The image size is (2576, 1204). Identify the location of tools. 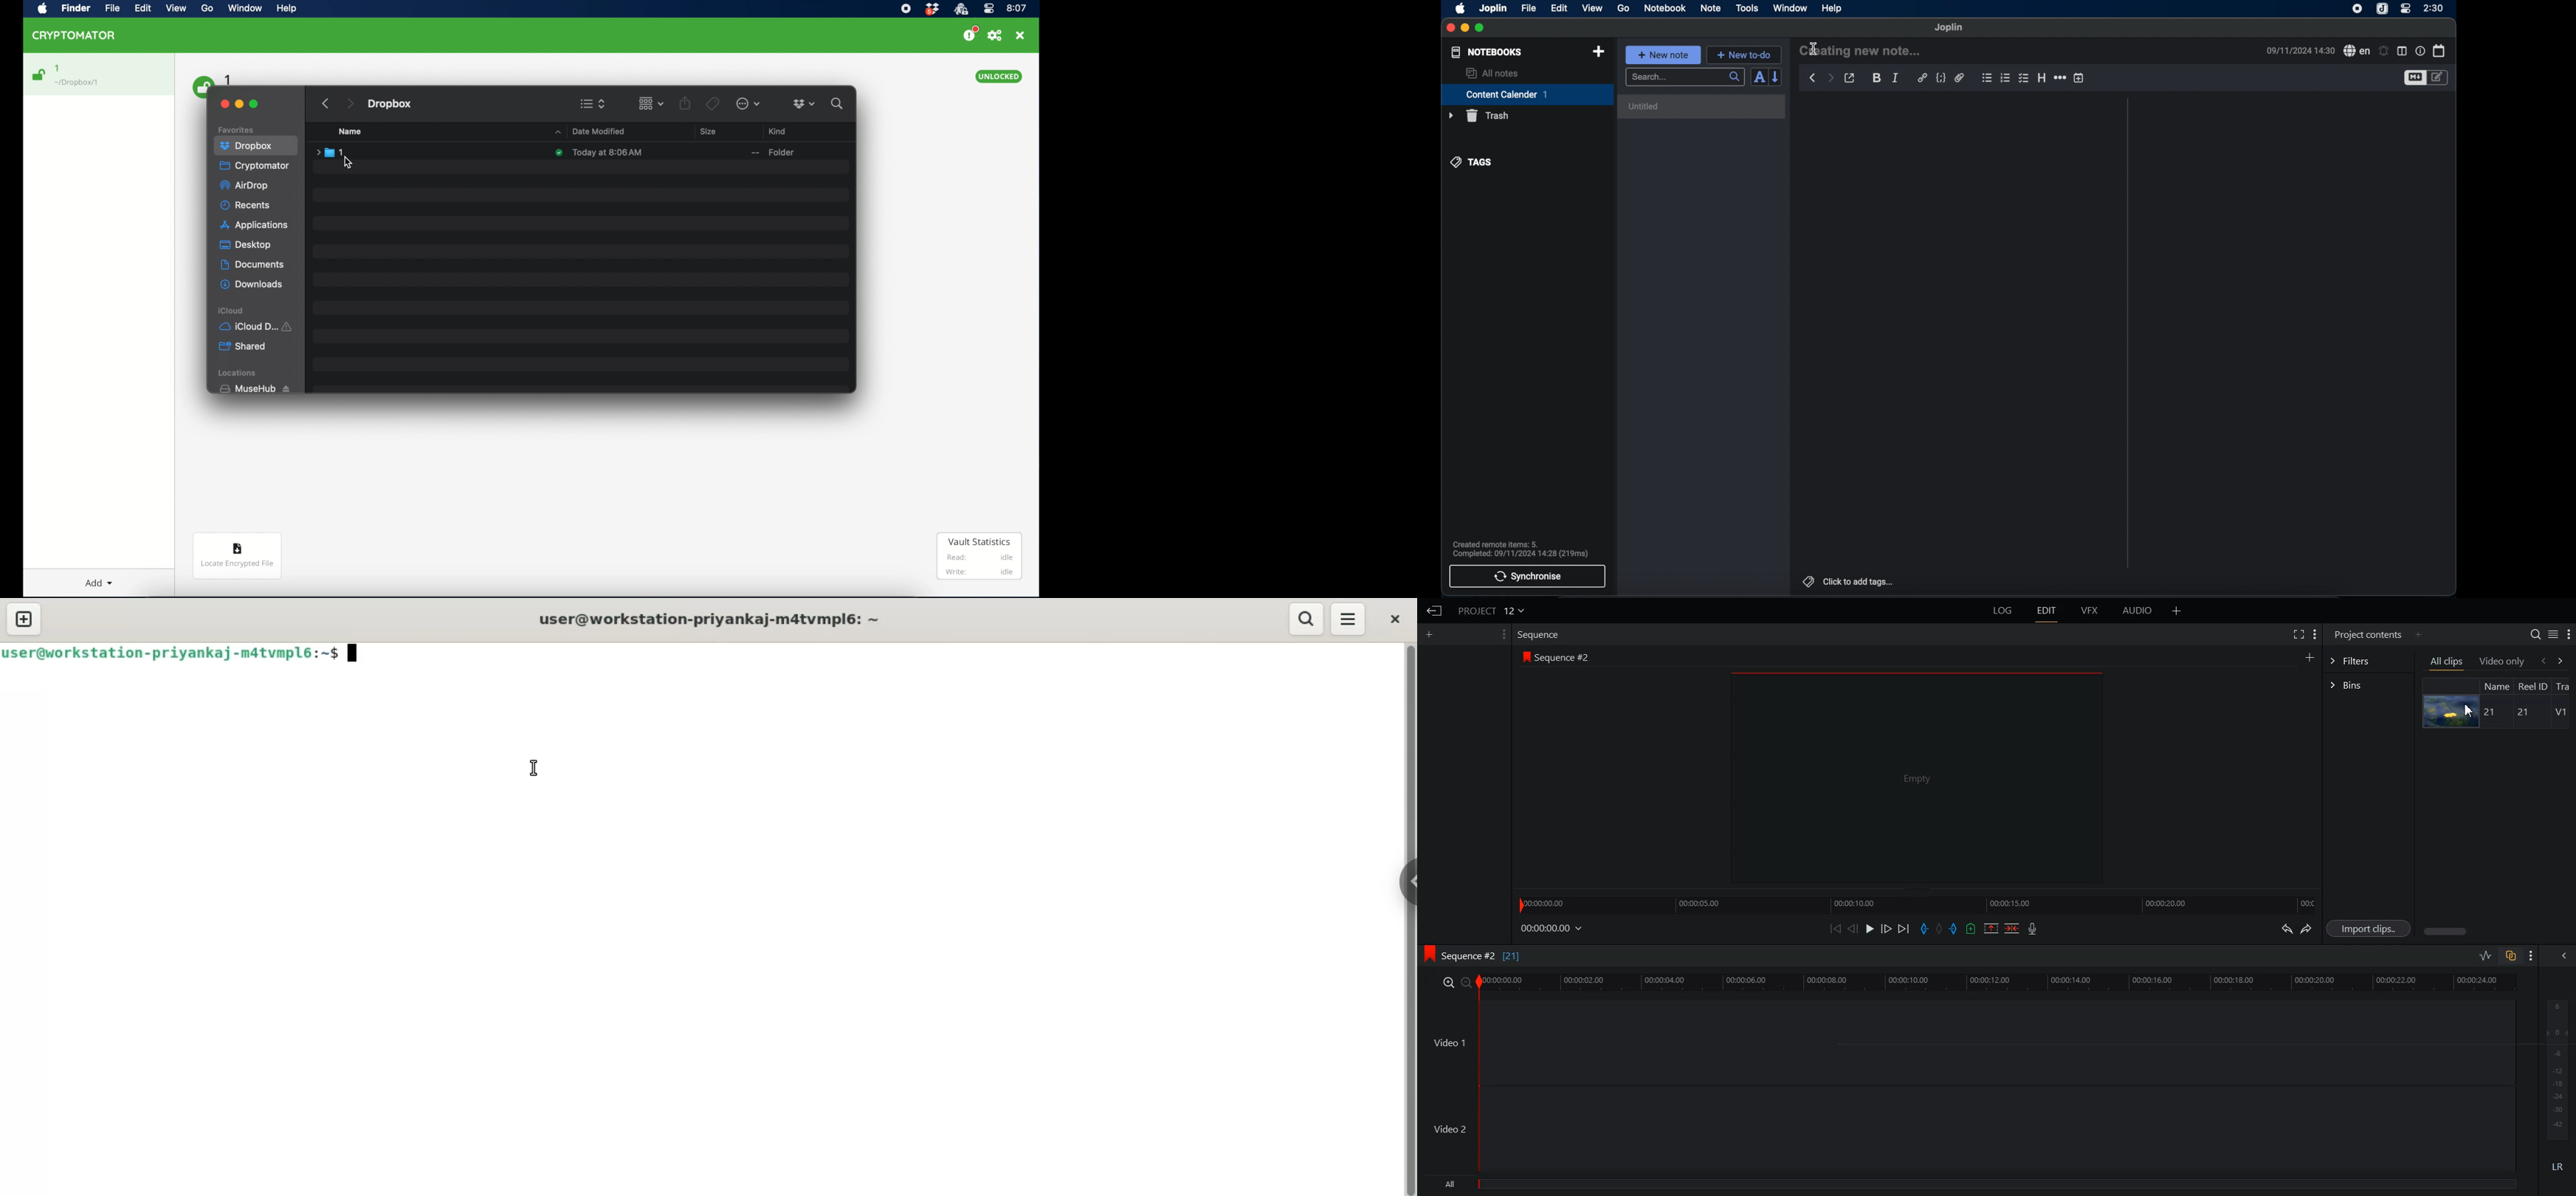
(1747, 8).